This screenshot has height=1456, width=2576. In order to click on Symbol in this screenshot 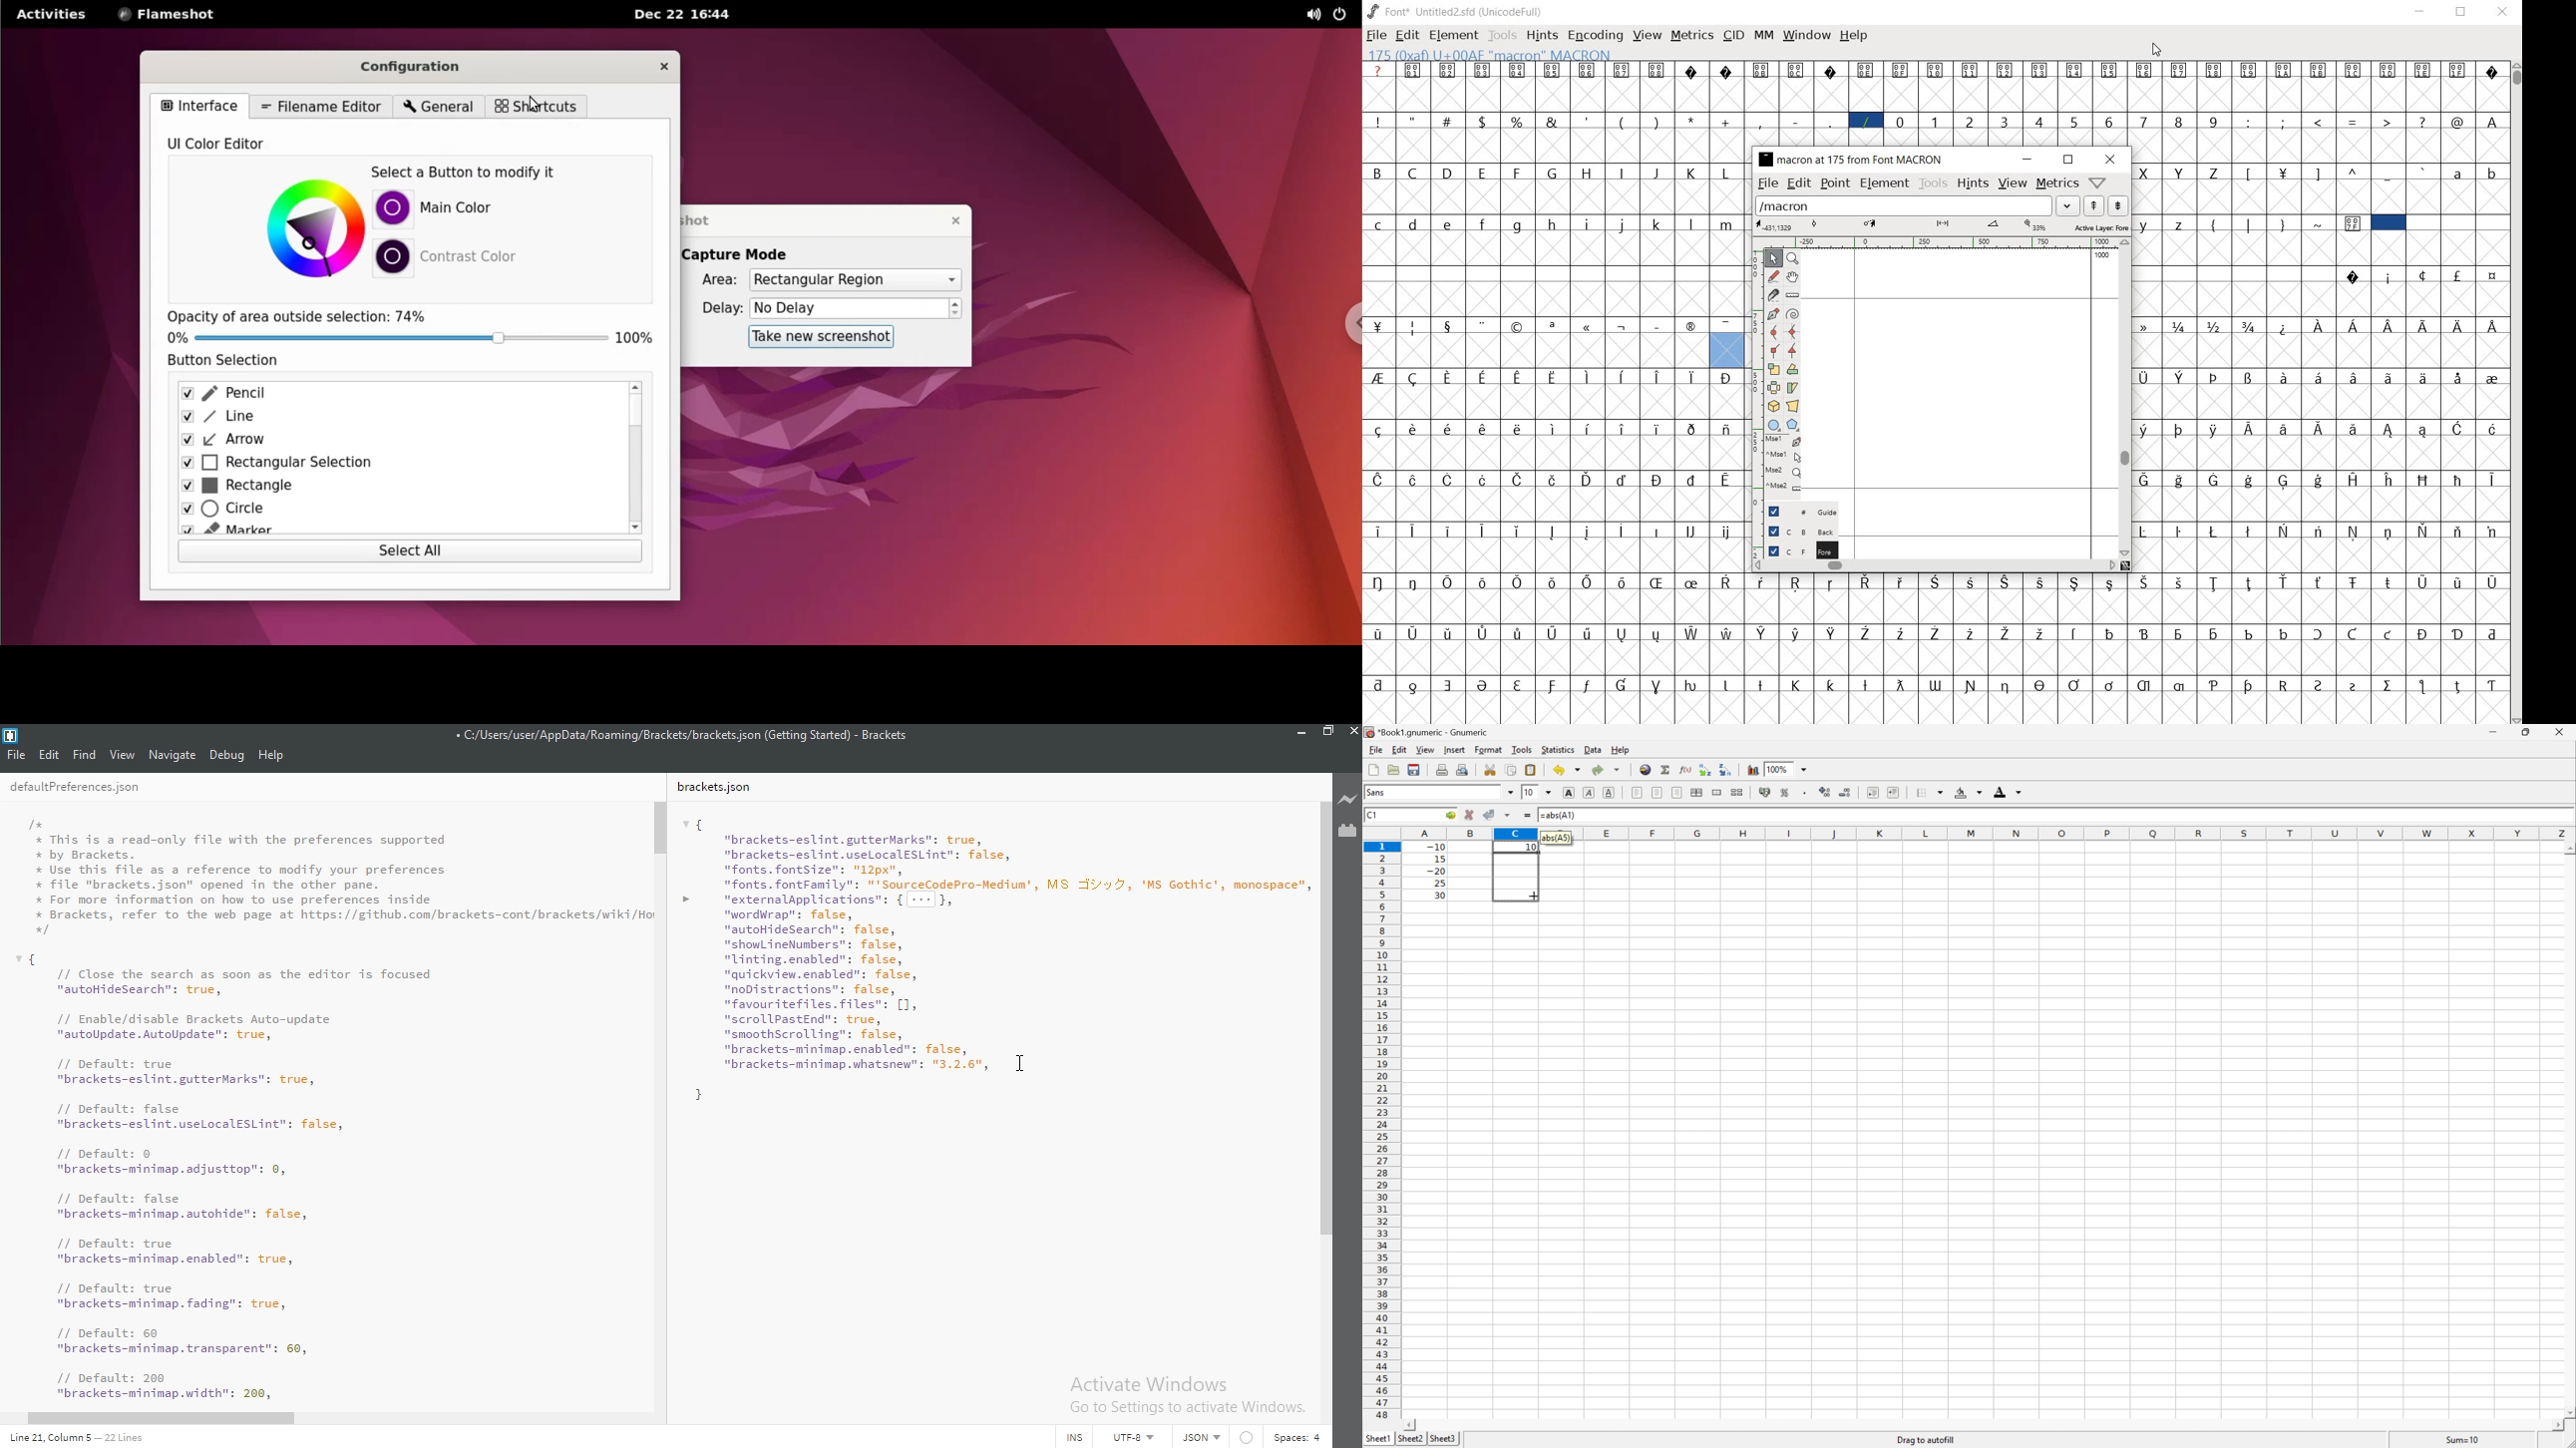, I will do `click(1588, 69)`.